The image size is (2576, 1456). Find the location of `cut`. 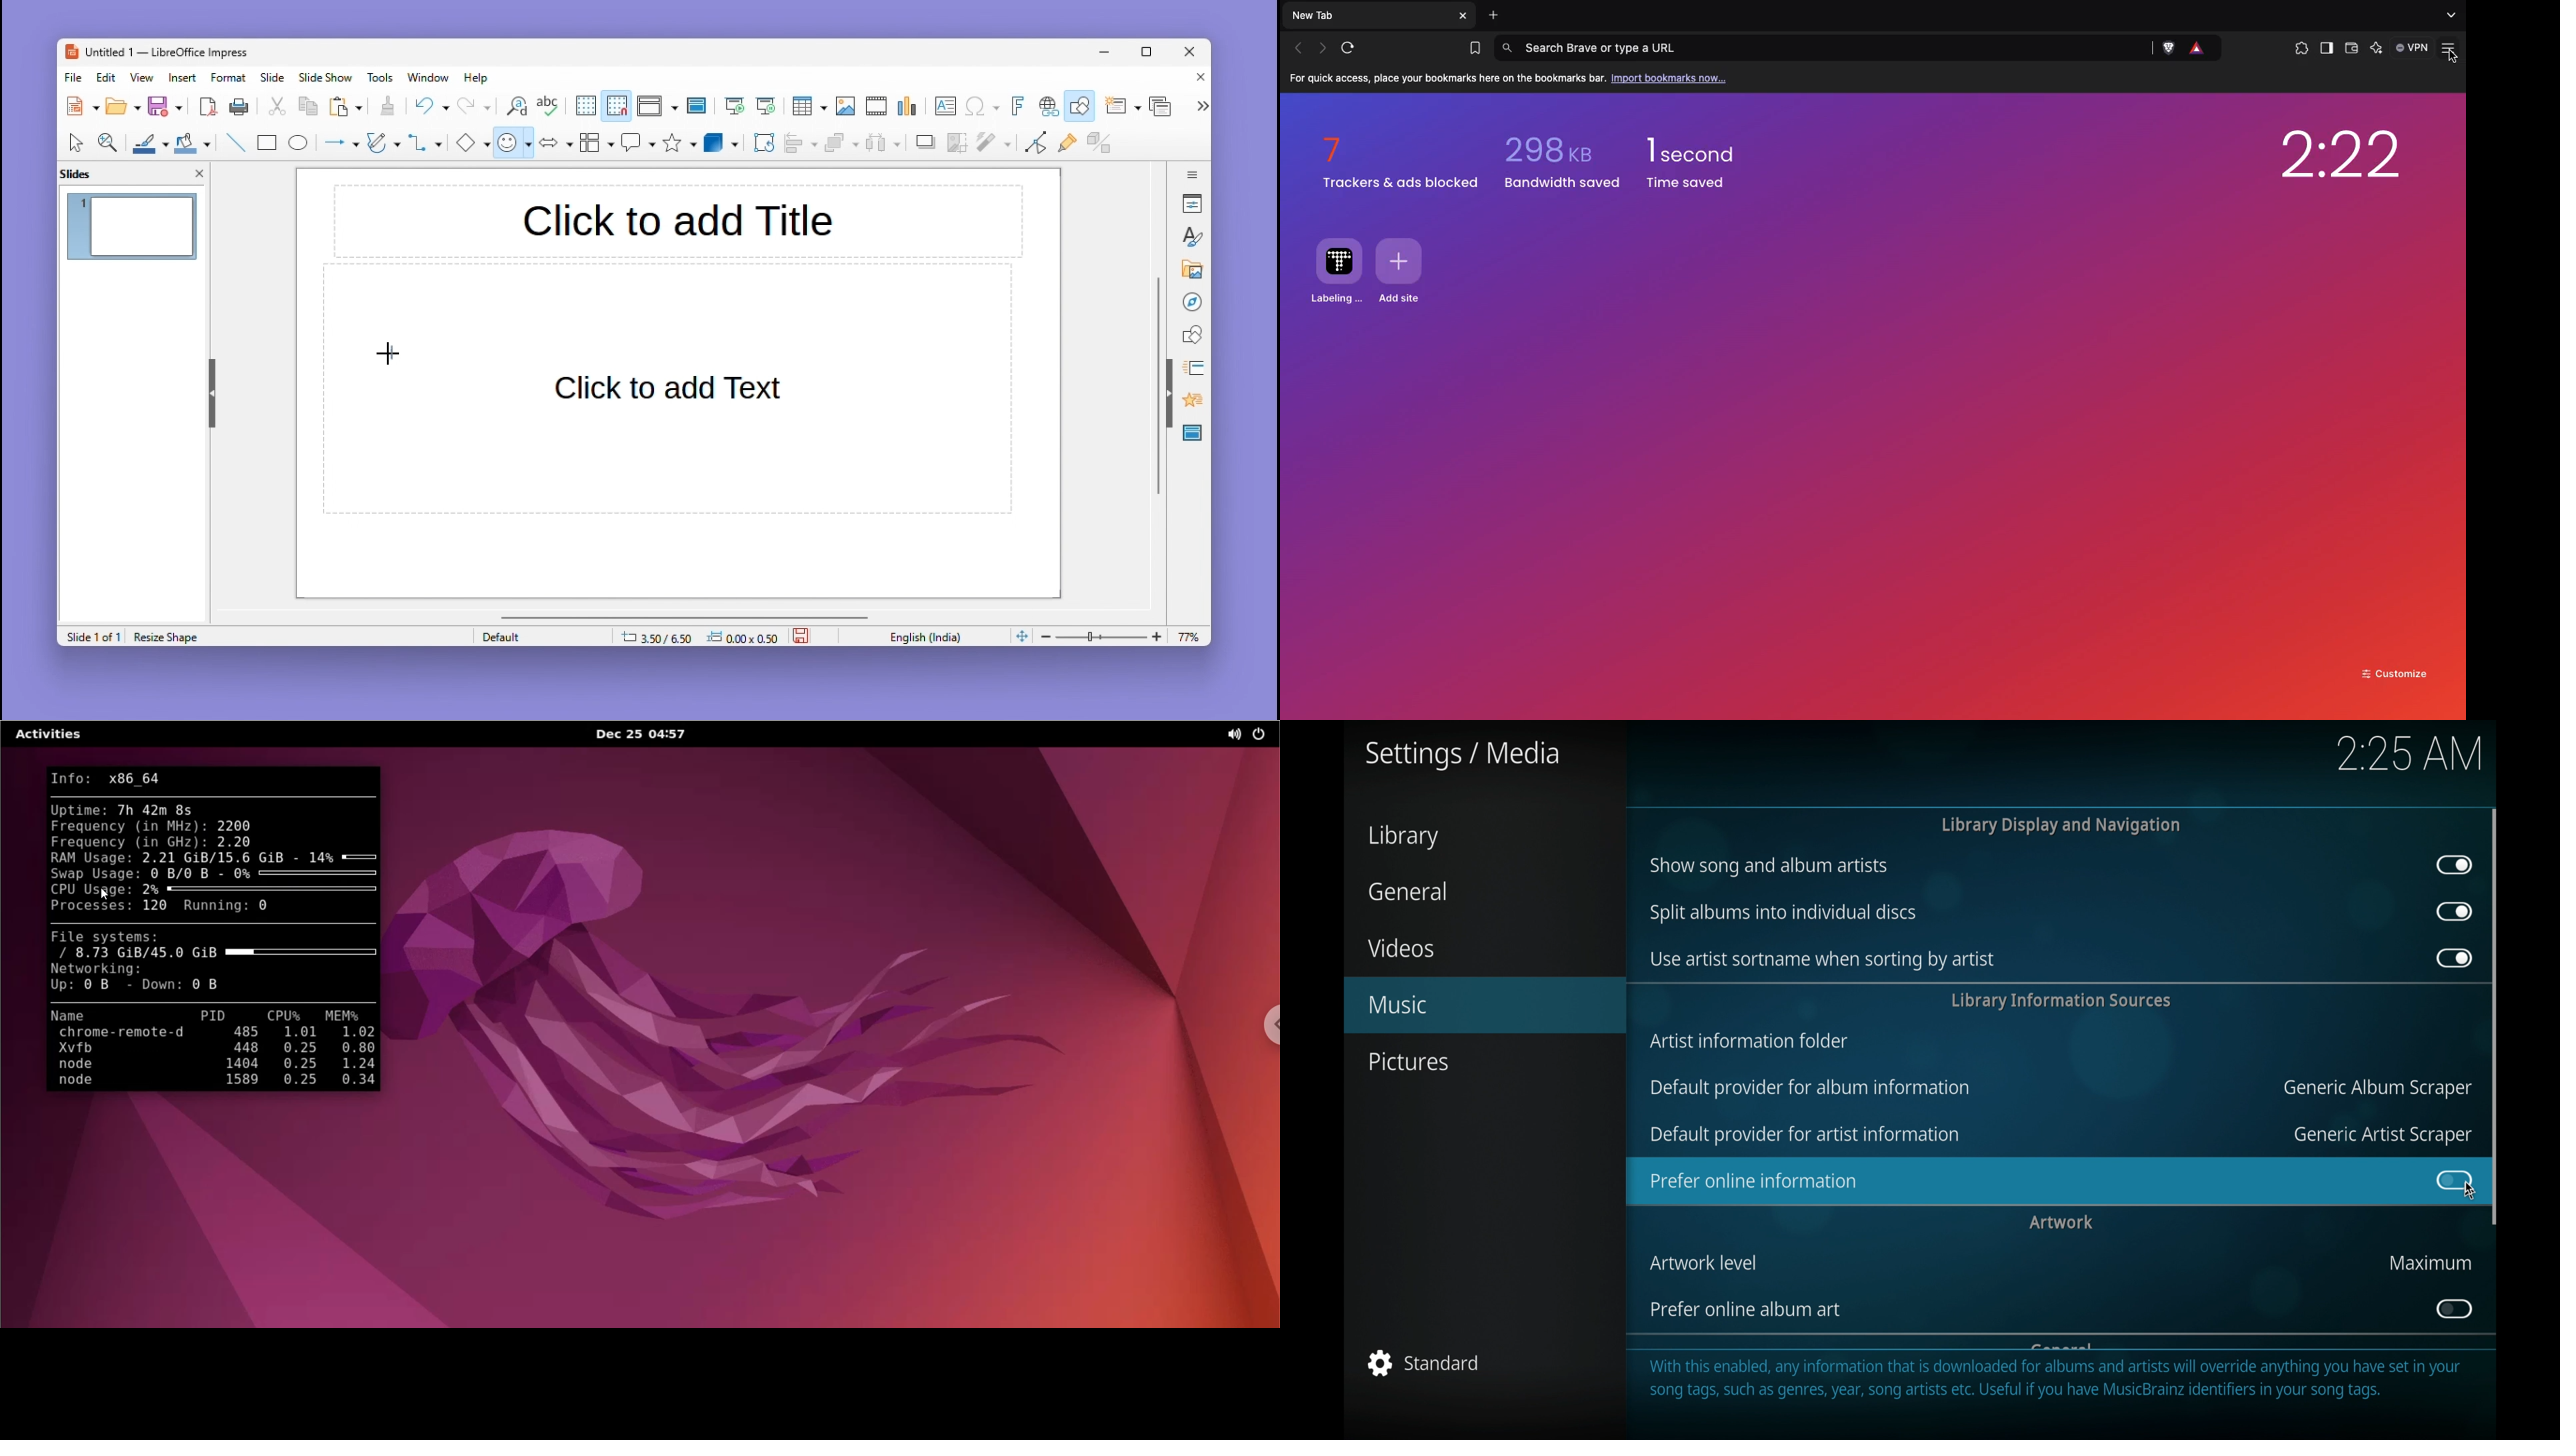

cut is located at coordinates (278, 107).